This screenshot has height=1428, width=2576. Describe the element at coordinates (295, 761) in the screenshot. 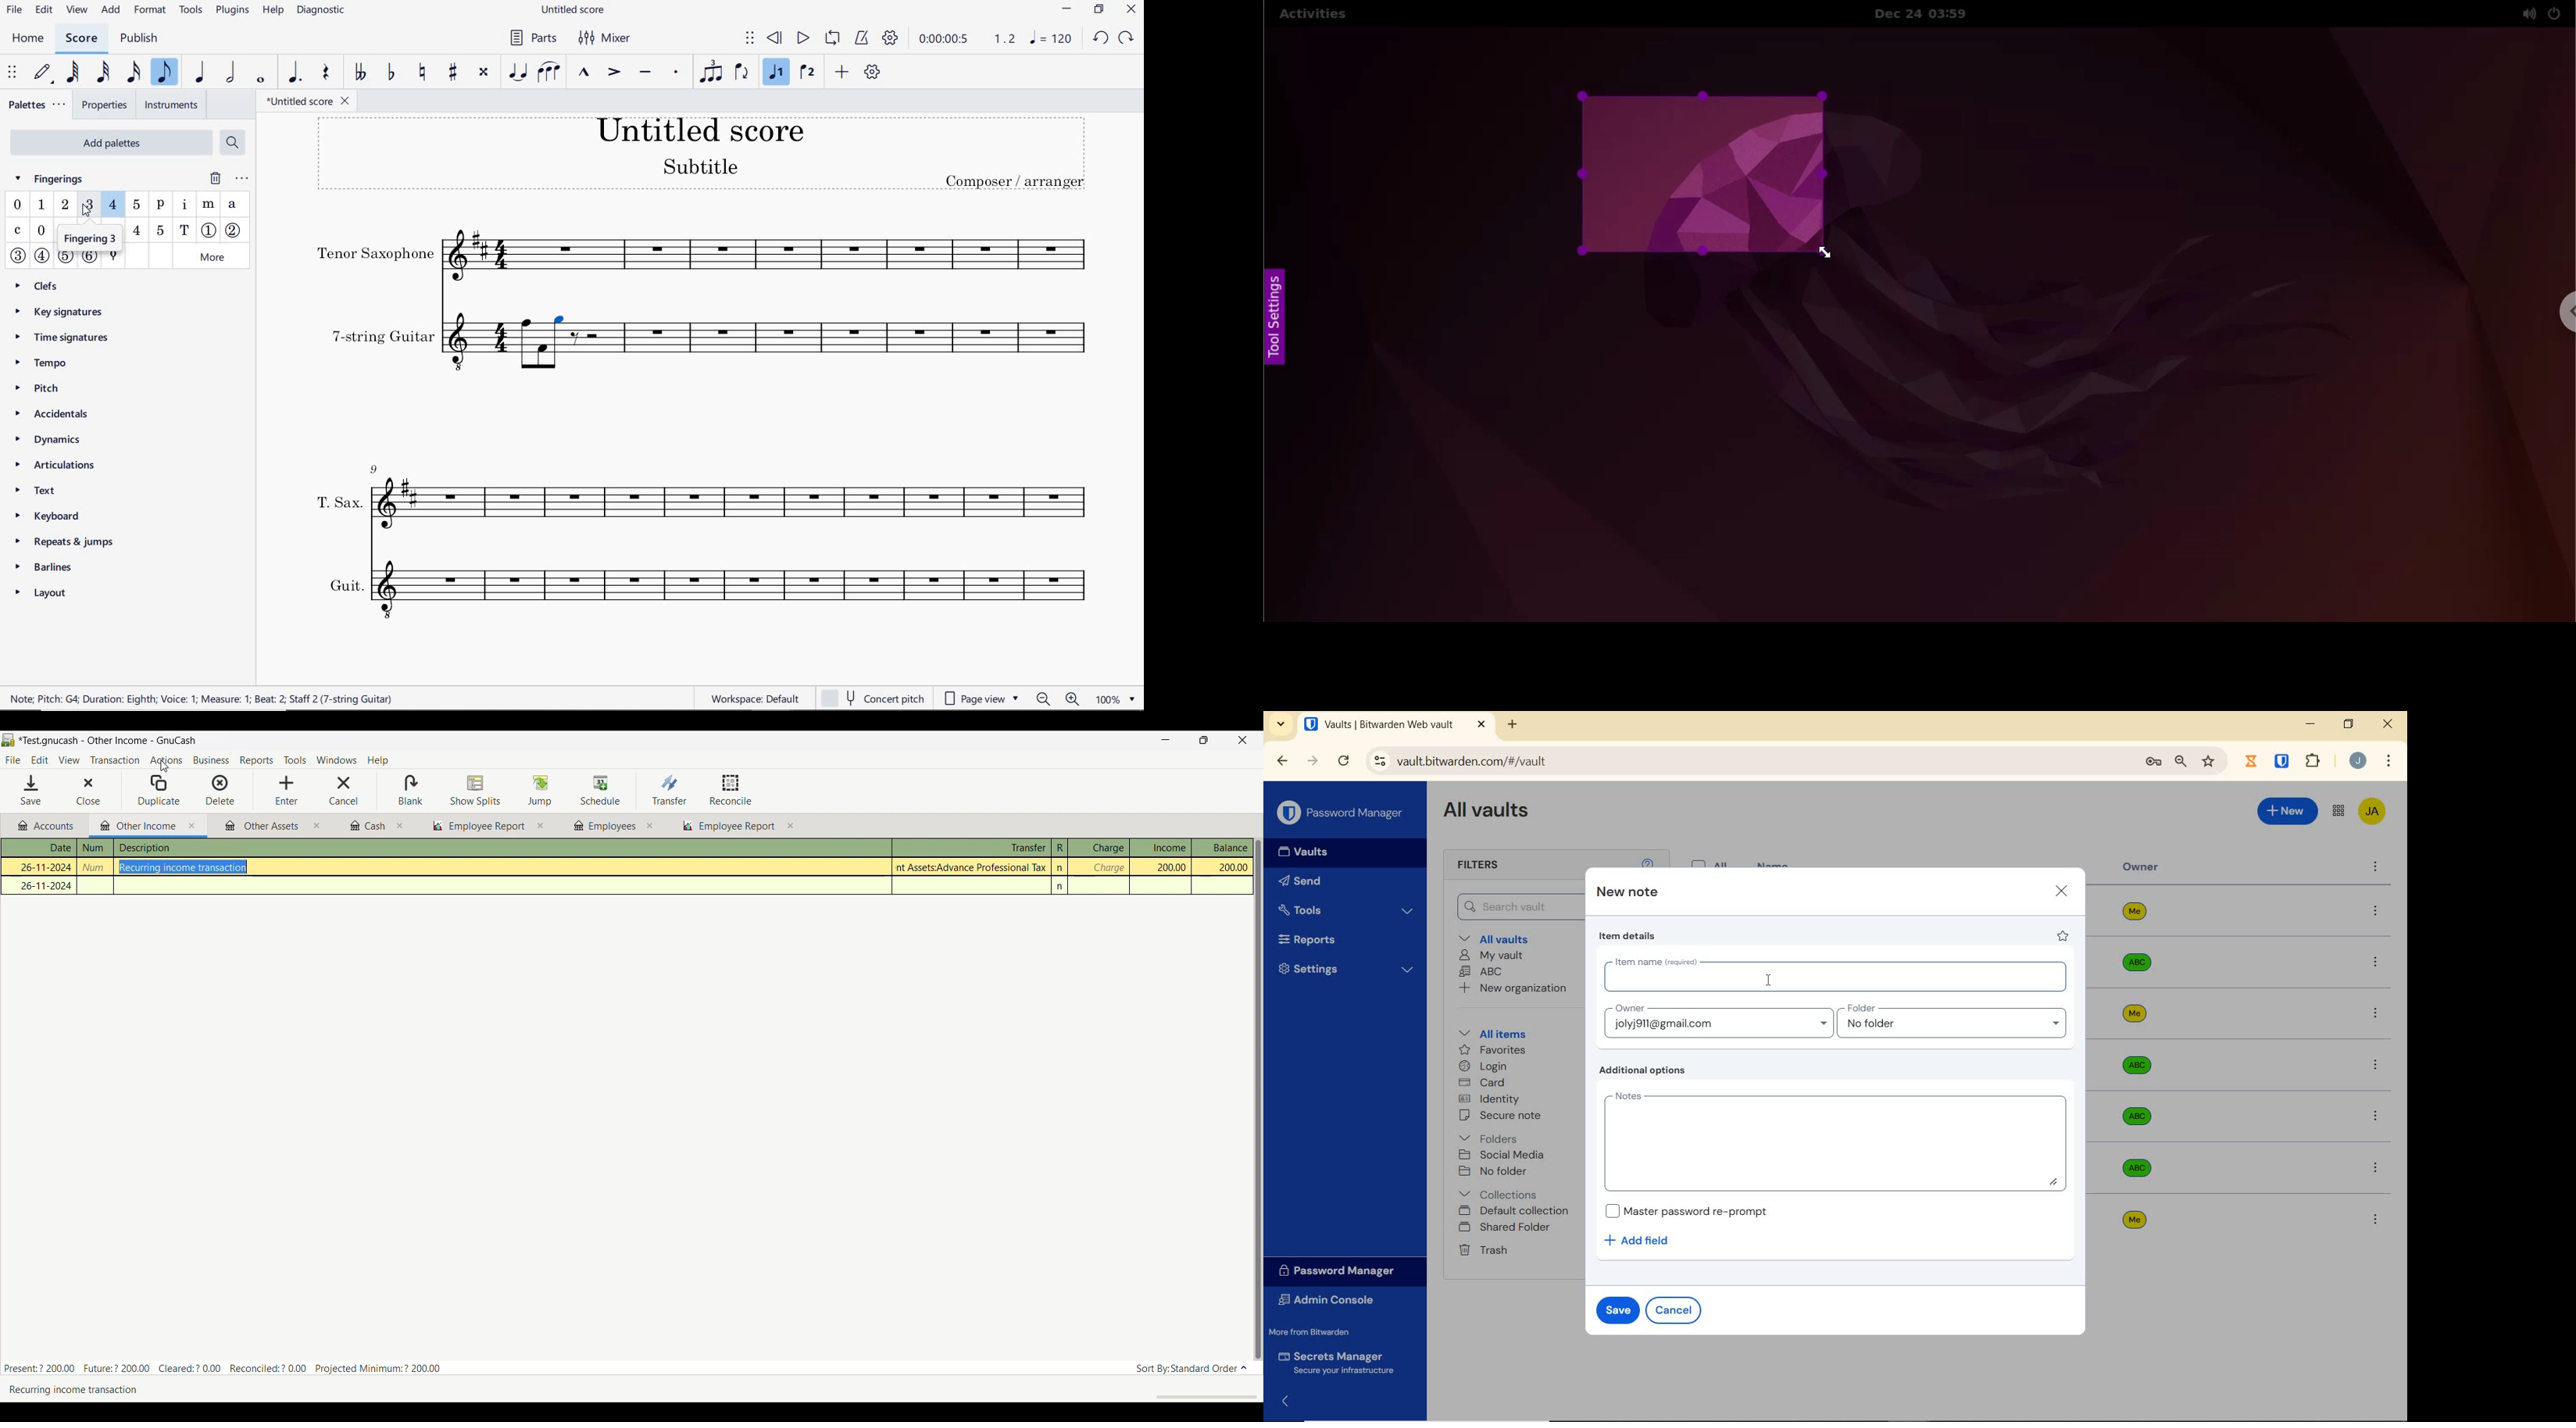

I see `Tools menu` at that location.